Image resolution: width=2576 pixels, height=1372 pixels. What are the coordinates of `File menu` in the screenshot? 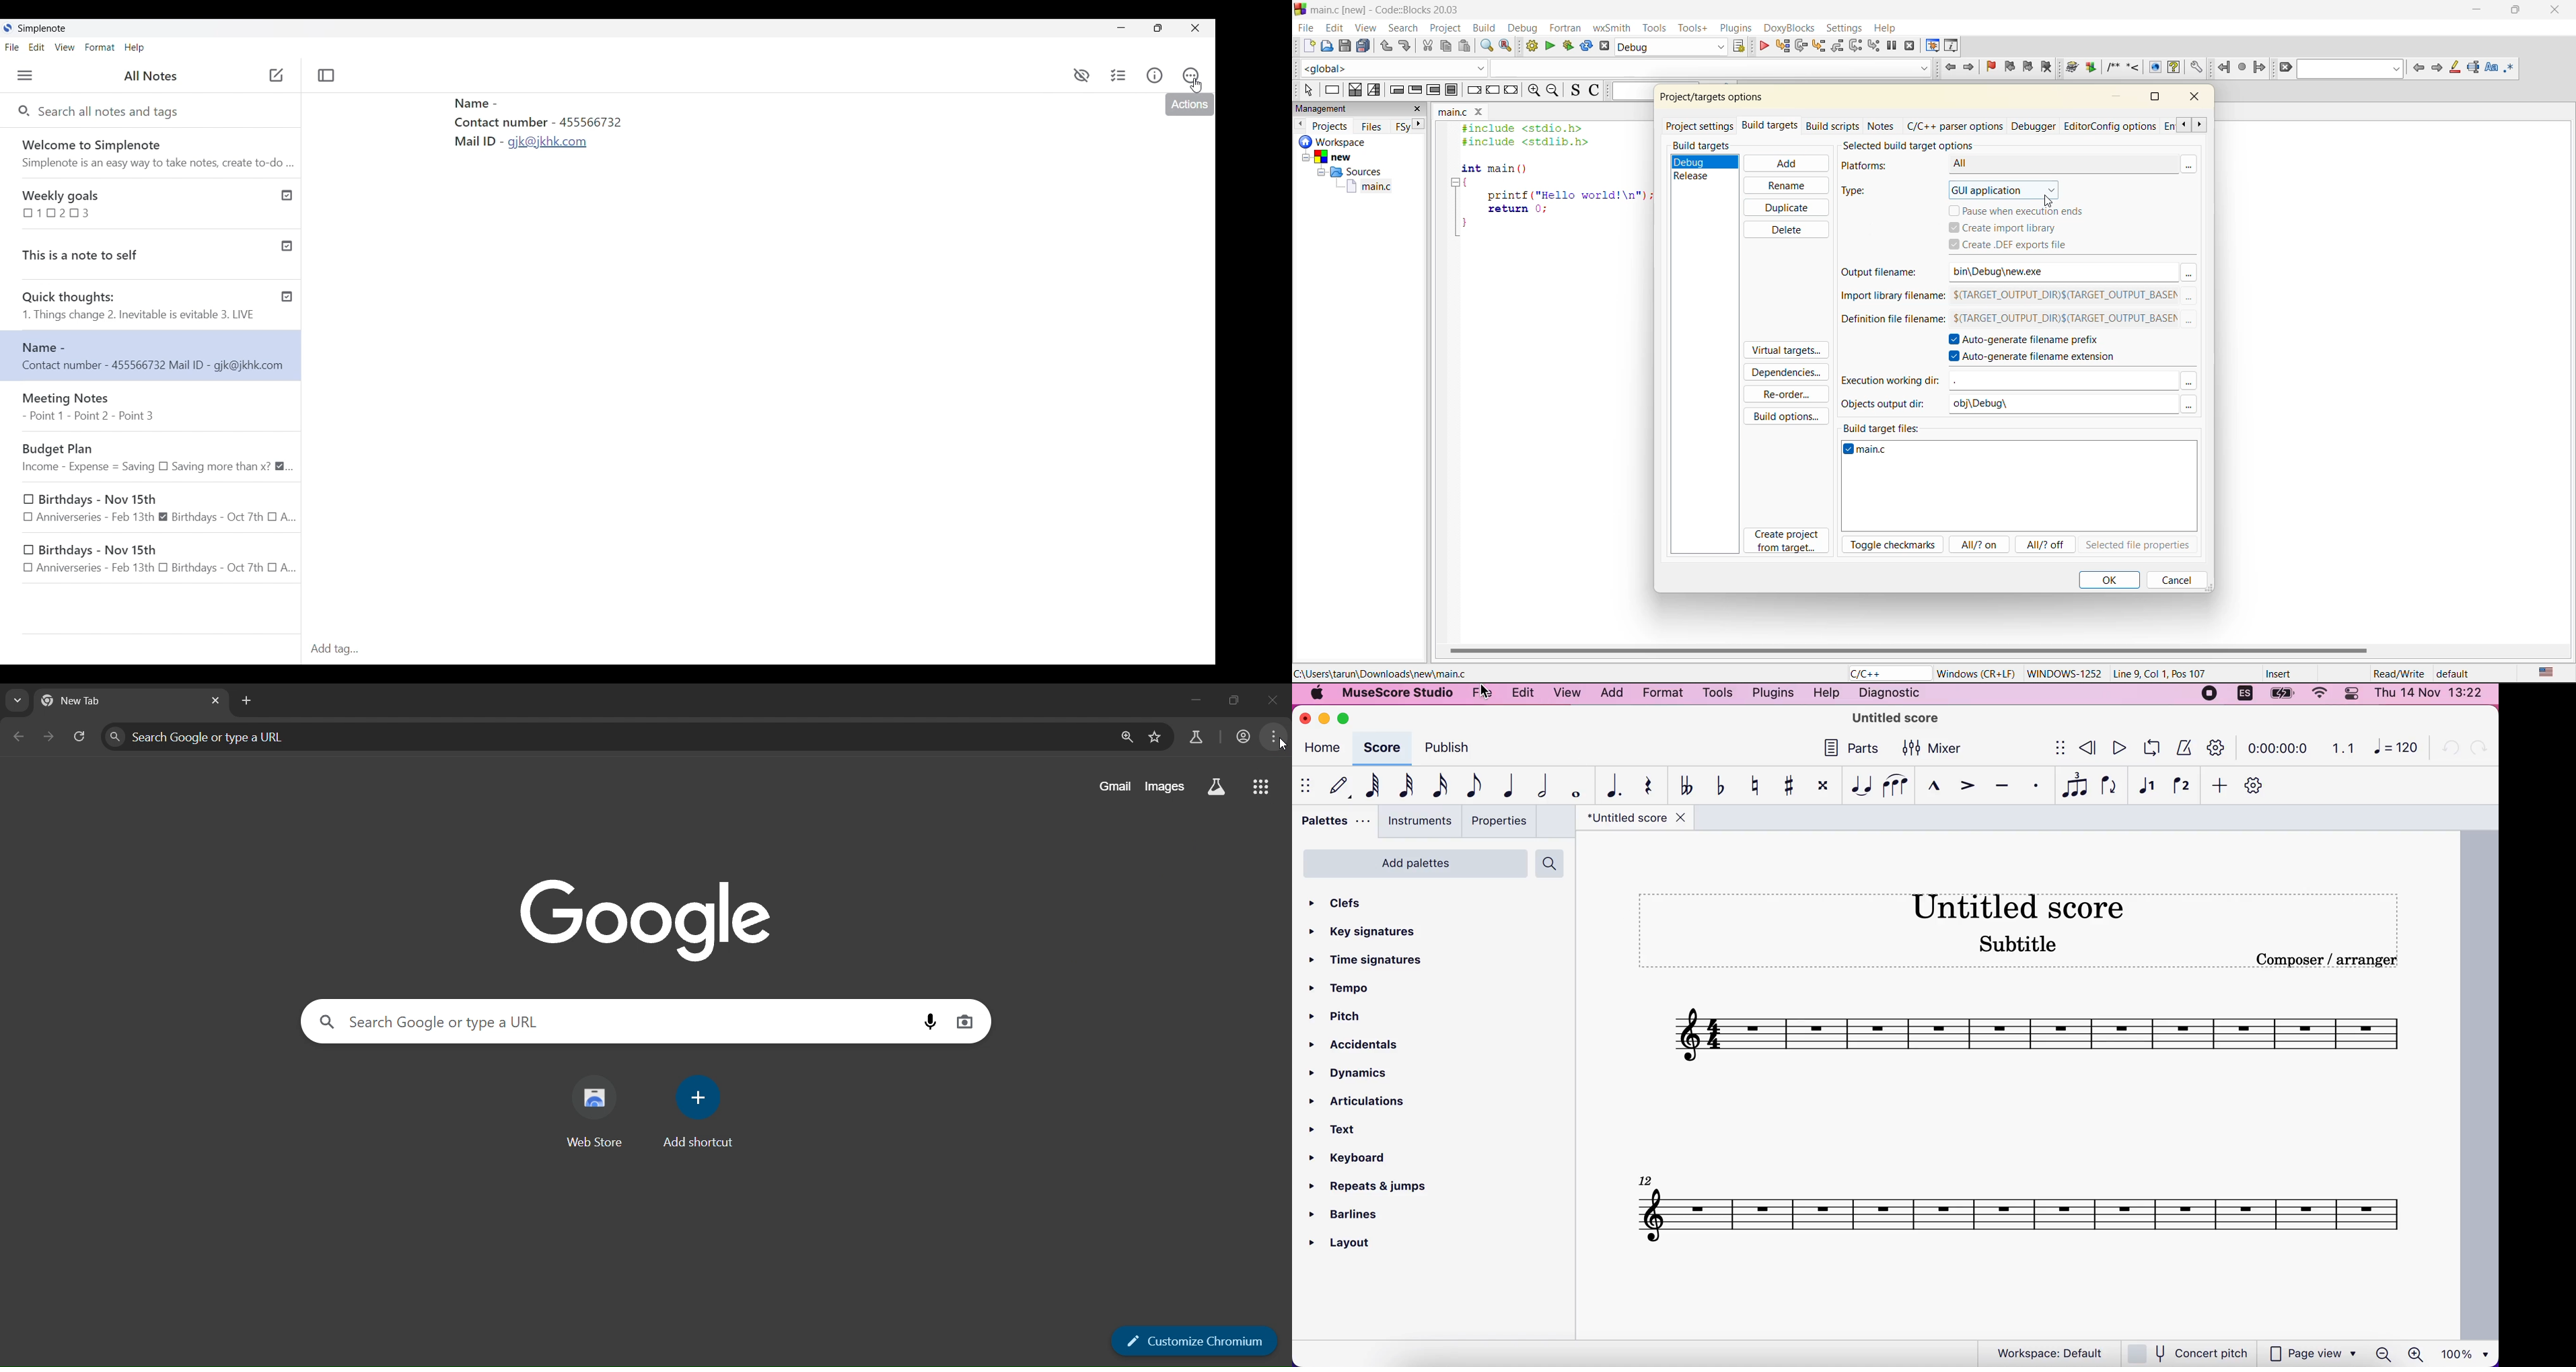 It's located at (12, 47).